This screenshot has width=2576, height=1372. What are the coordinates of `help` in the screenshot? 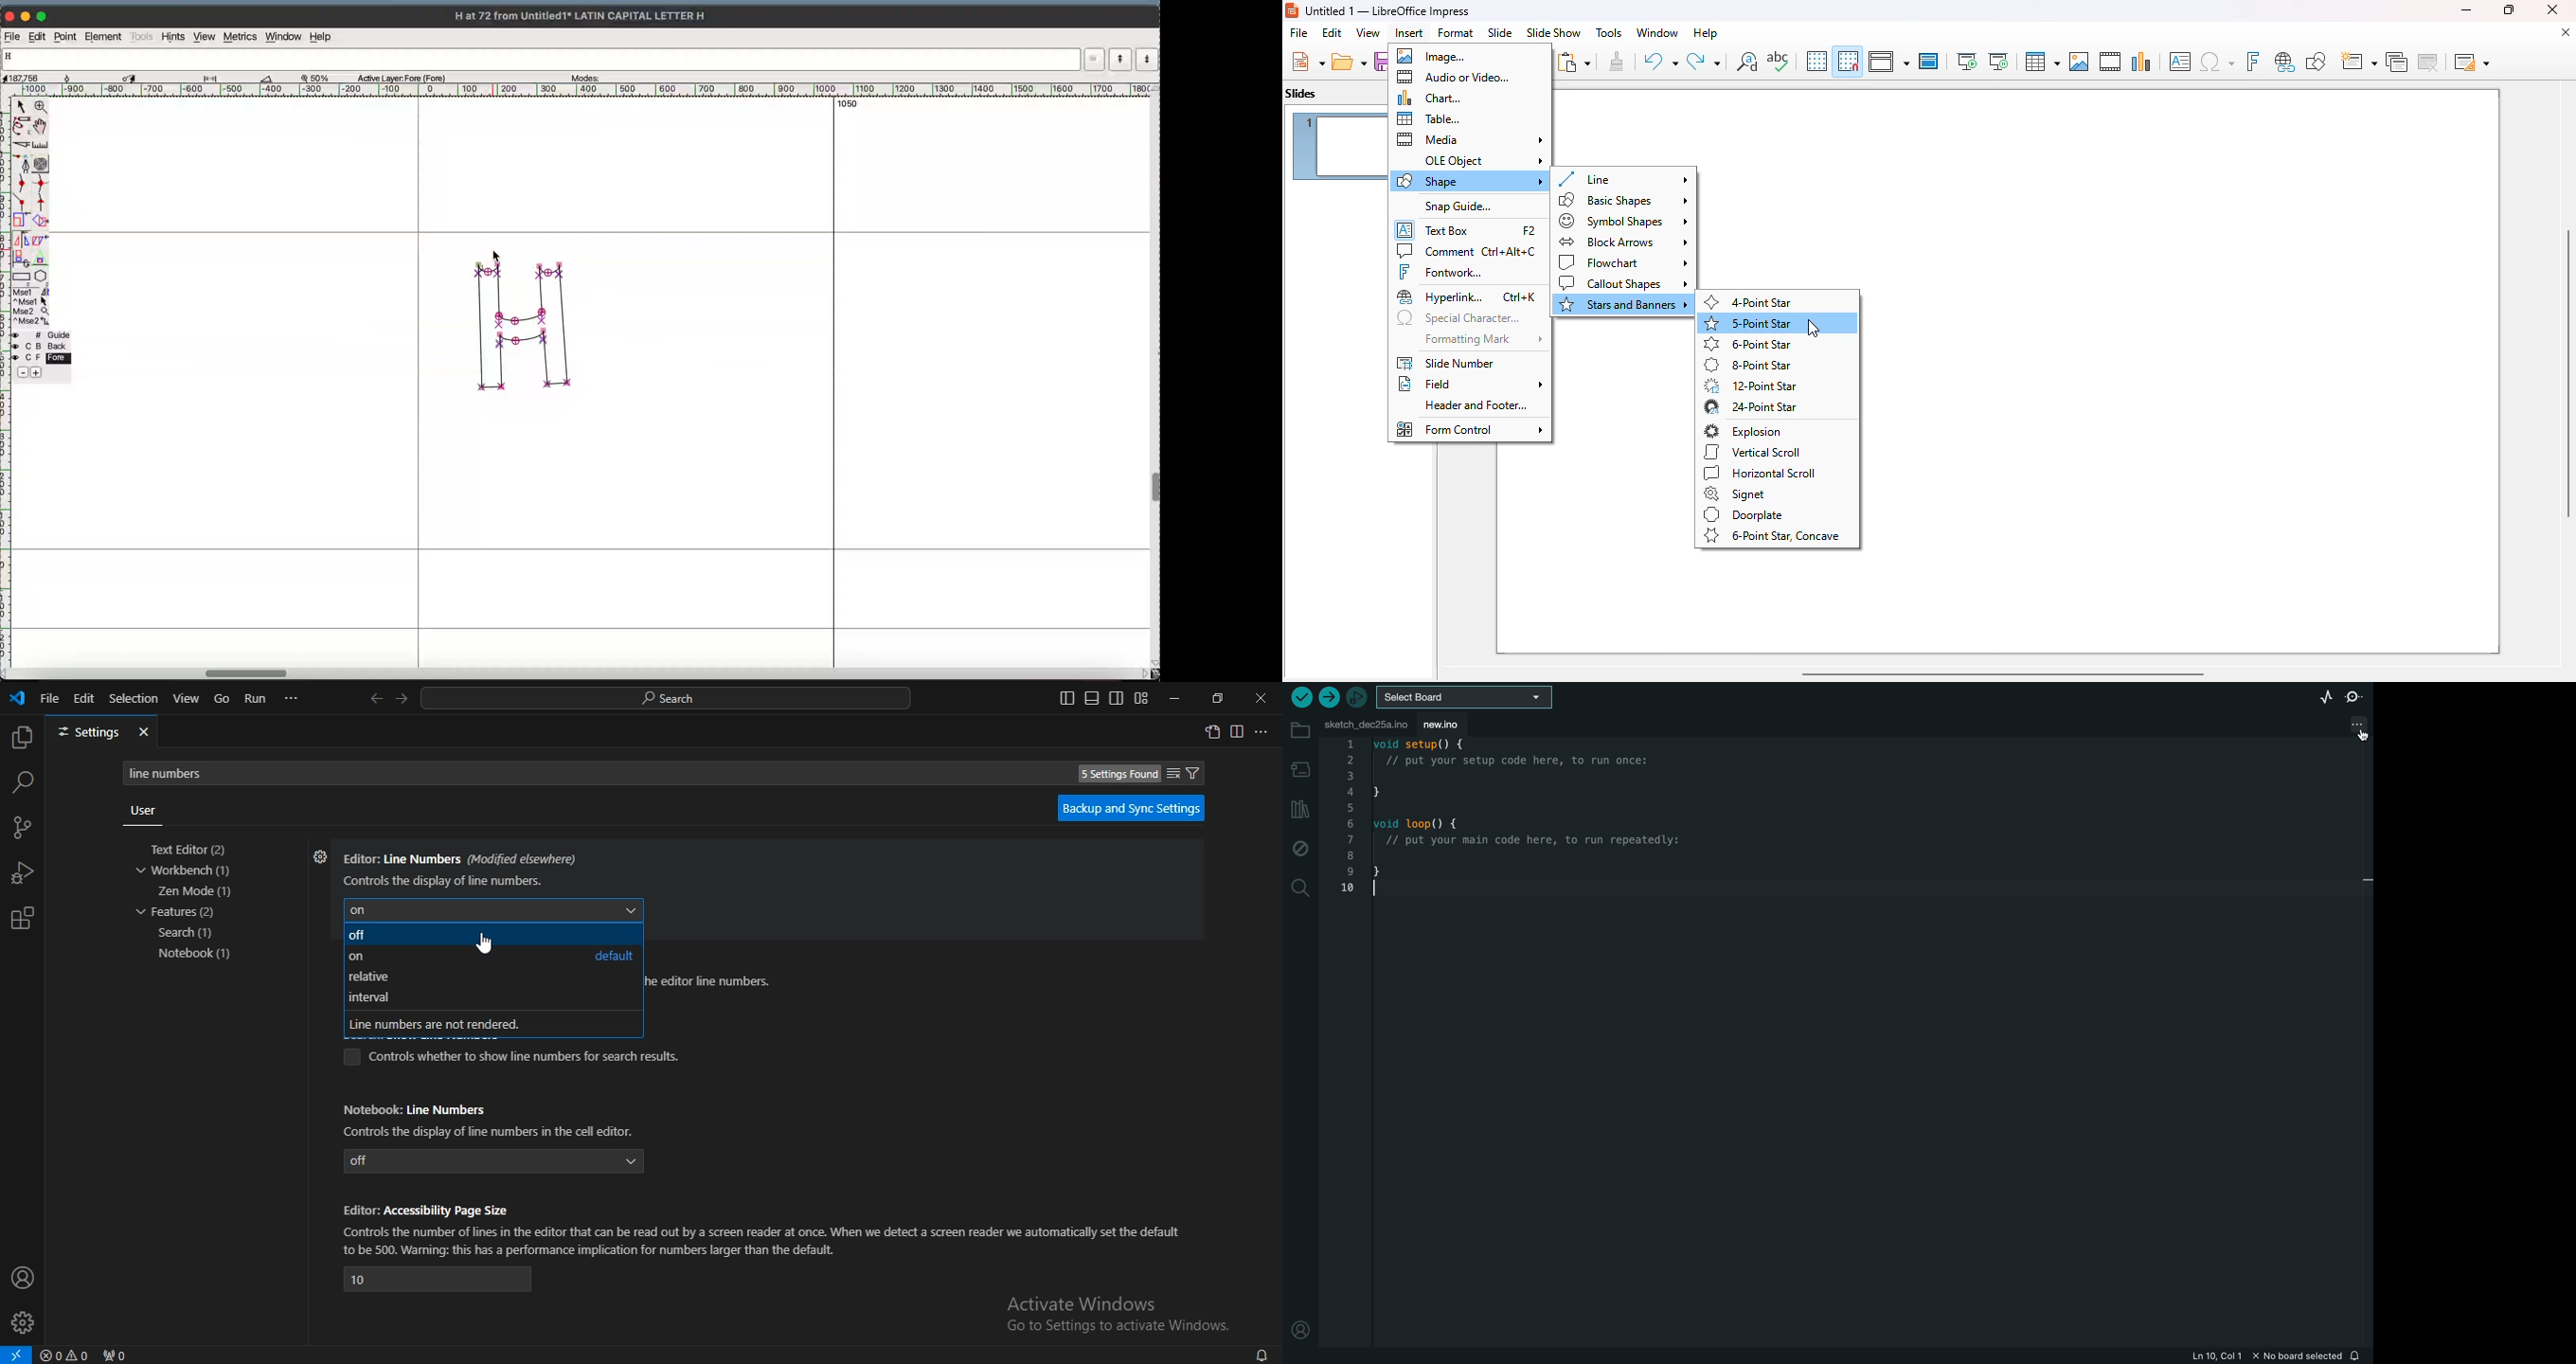 It's located at (1706, 32).